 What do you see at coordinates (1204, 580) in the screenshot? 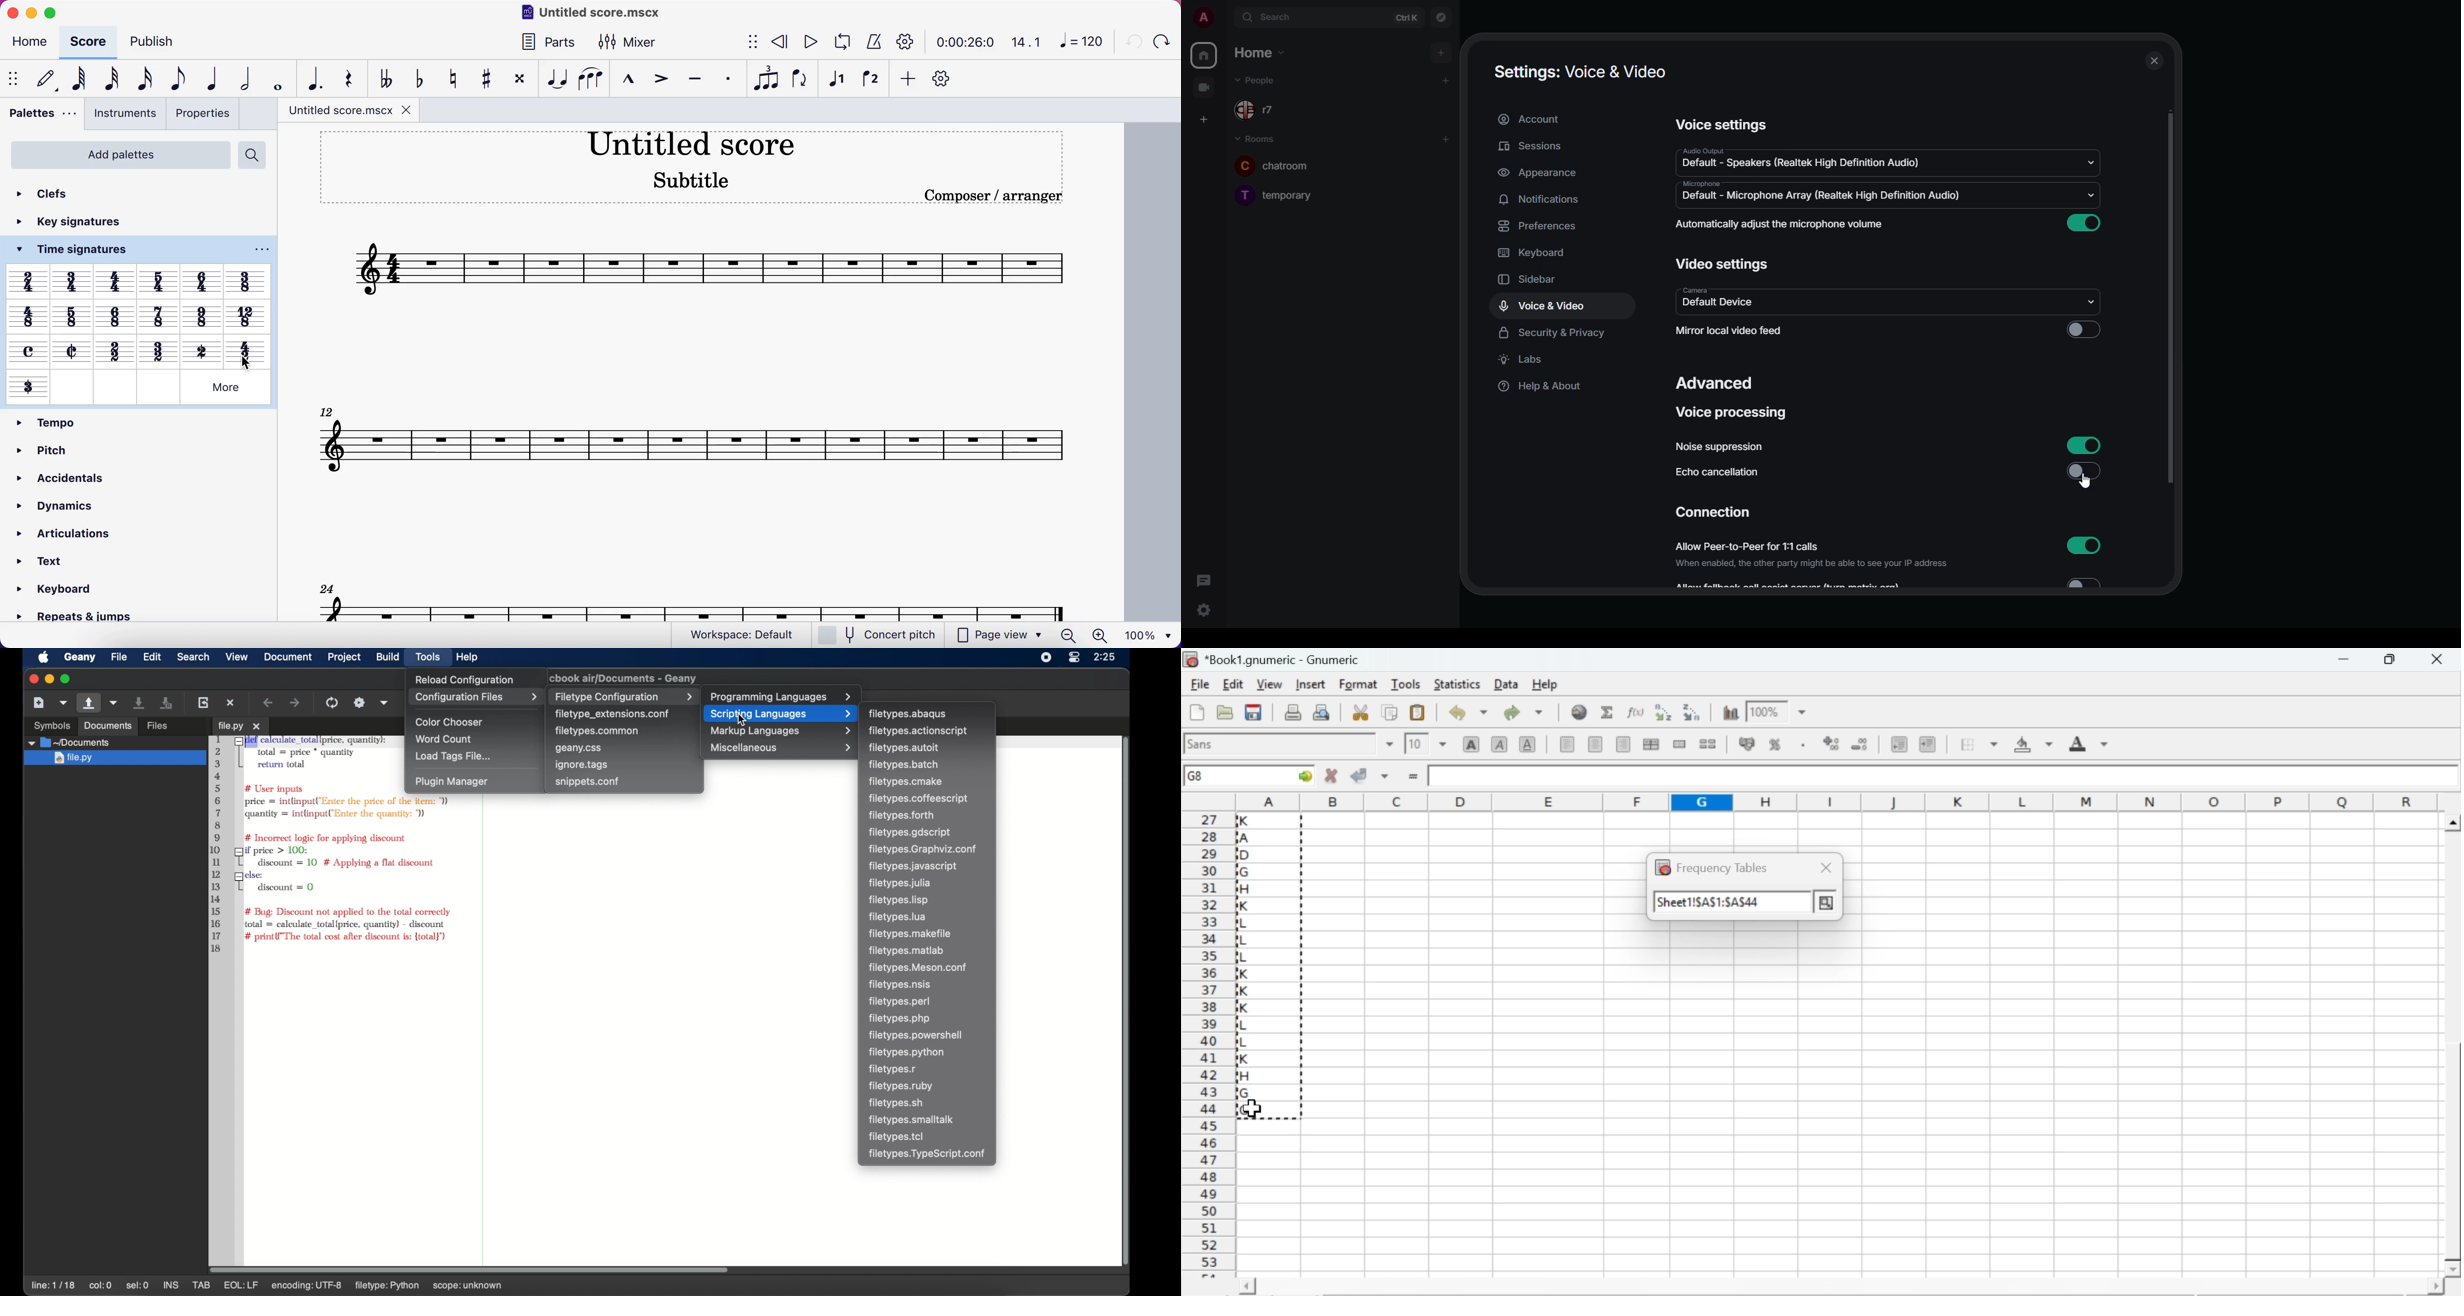
I see `threads` at bounding box center [1204, 580].